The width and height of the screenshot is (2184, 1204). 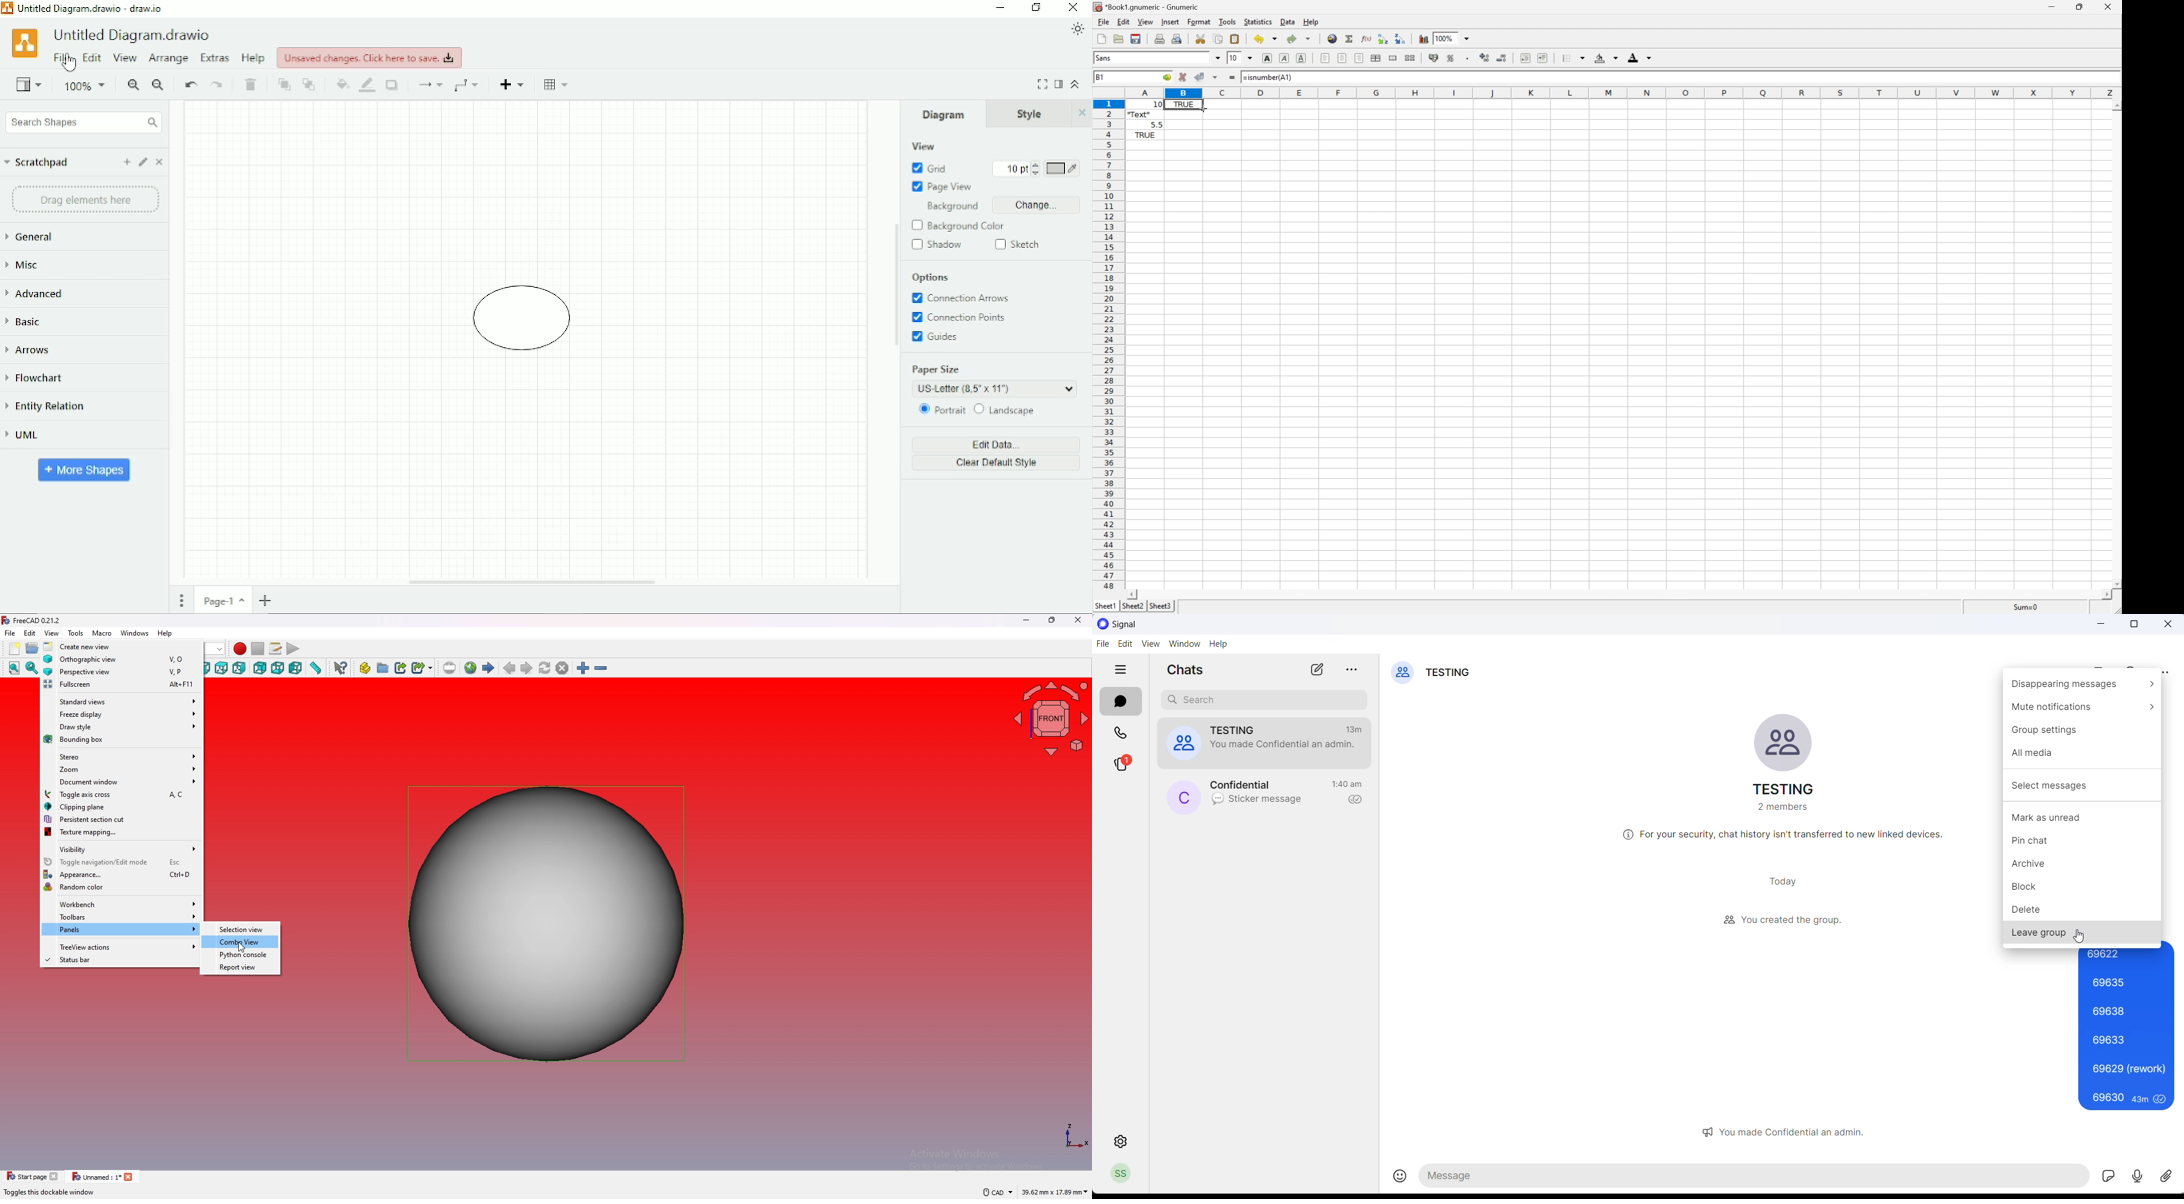 What do you see at coordinates (1077, 84) in the screenshot?
I see `Collapse/Expand` at bounding box center [1077, 84].